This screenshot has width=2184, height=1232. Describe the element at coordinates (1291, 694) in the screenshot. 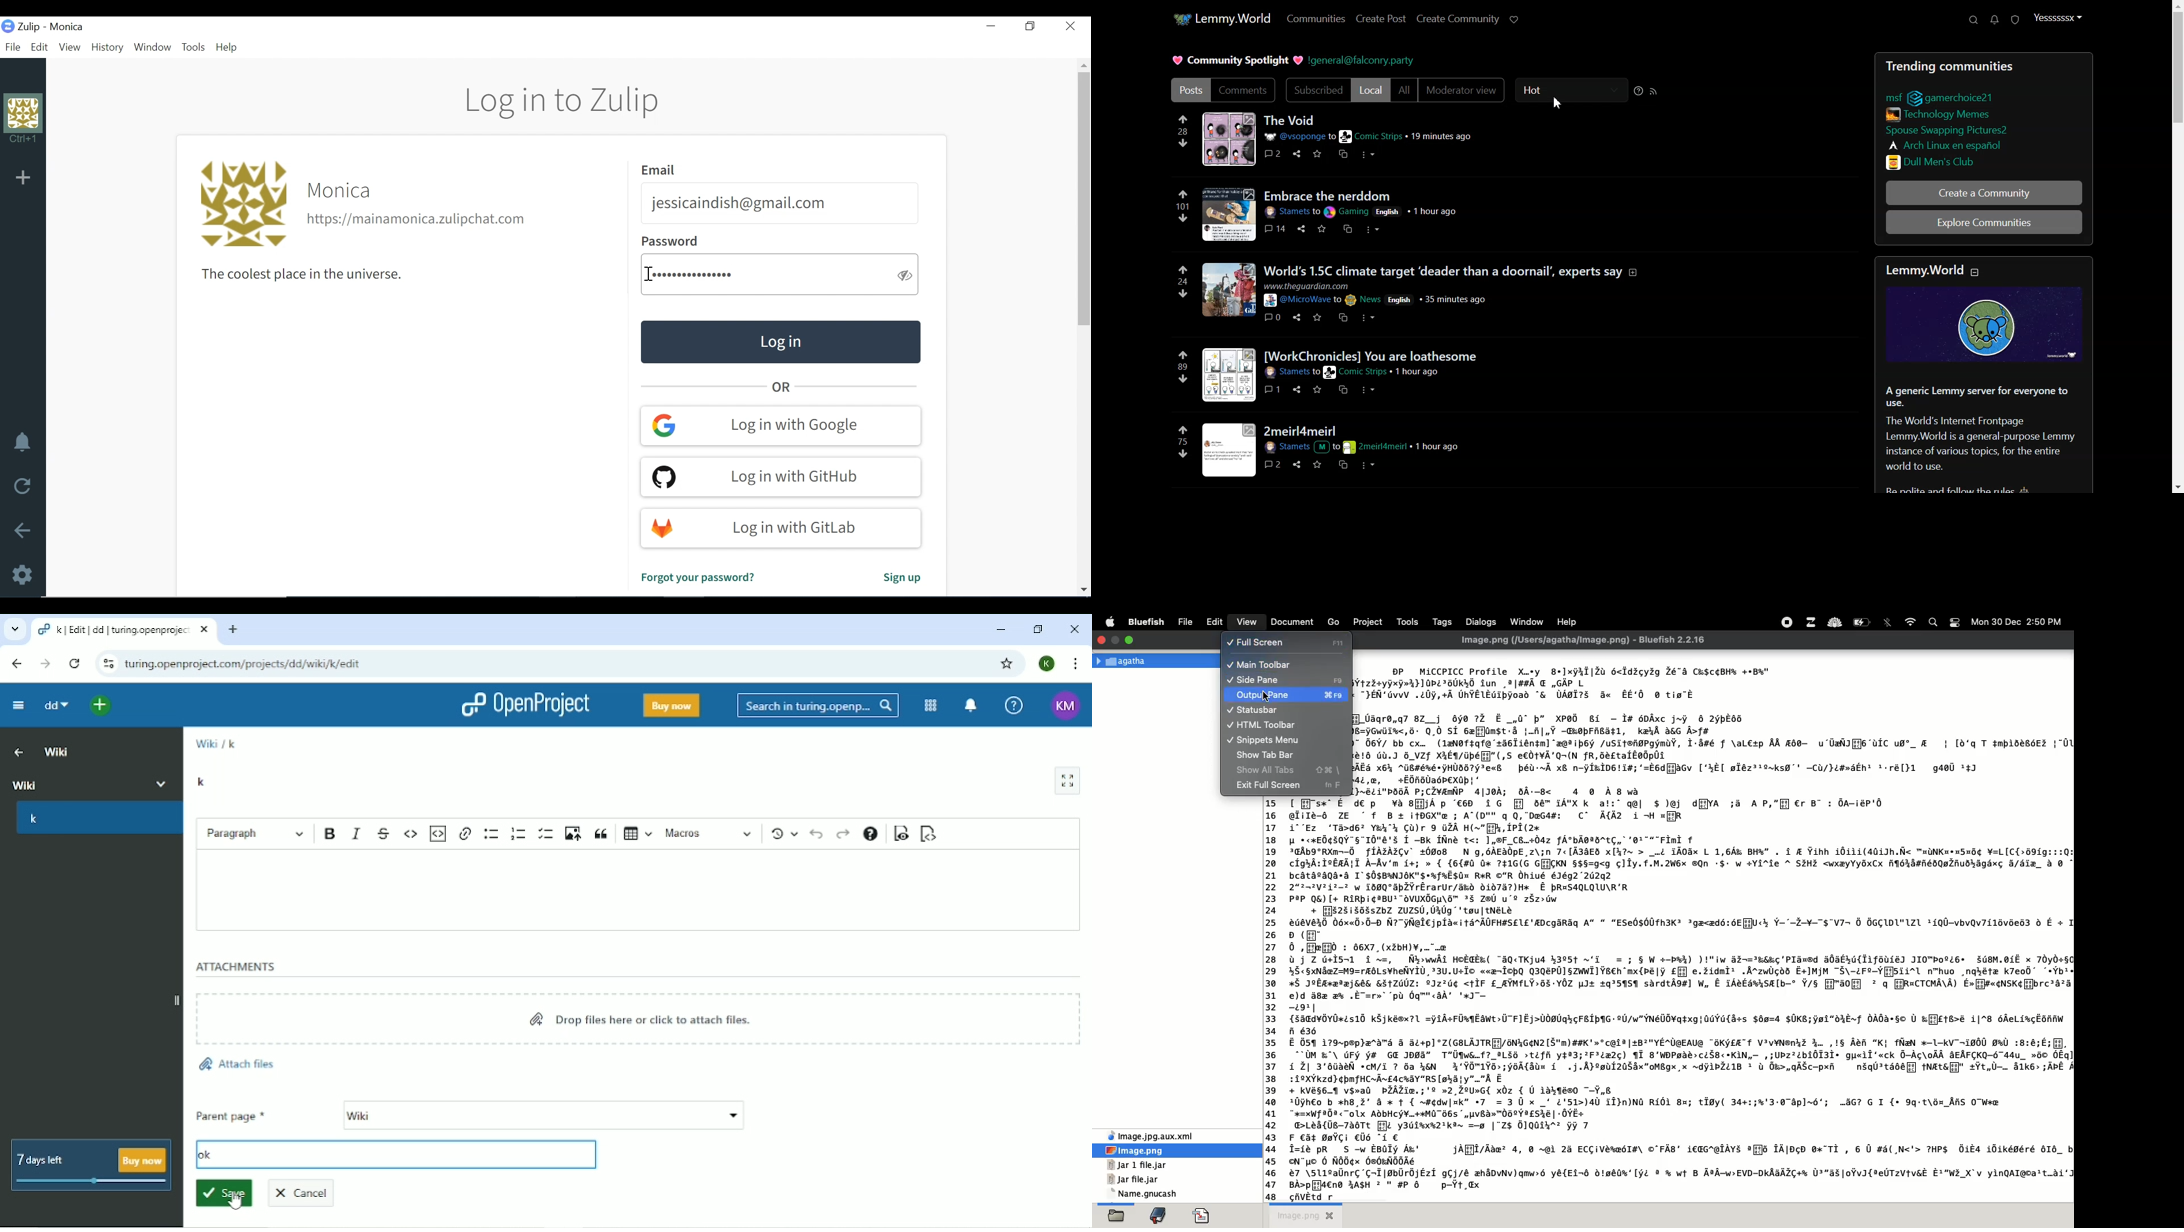

I see `output pane` at that location.